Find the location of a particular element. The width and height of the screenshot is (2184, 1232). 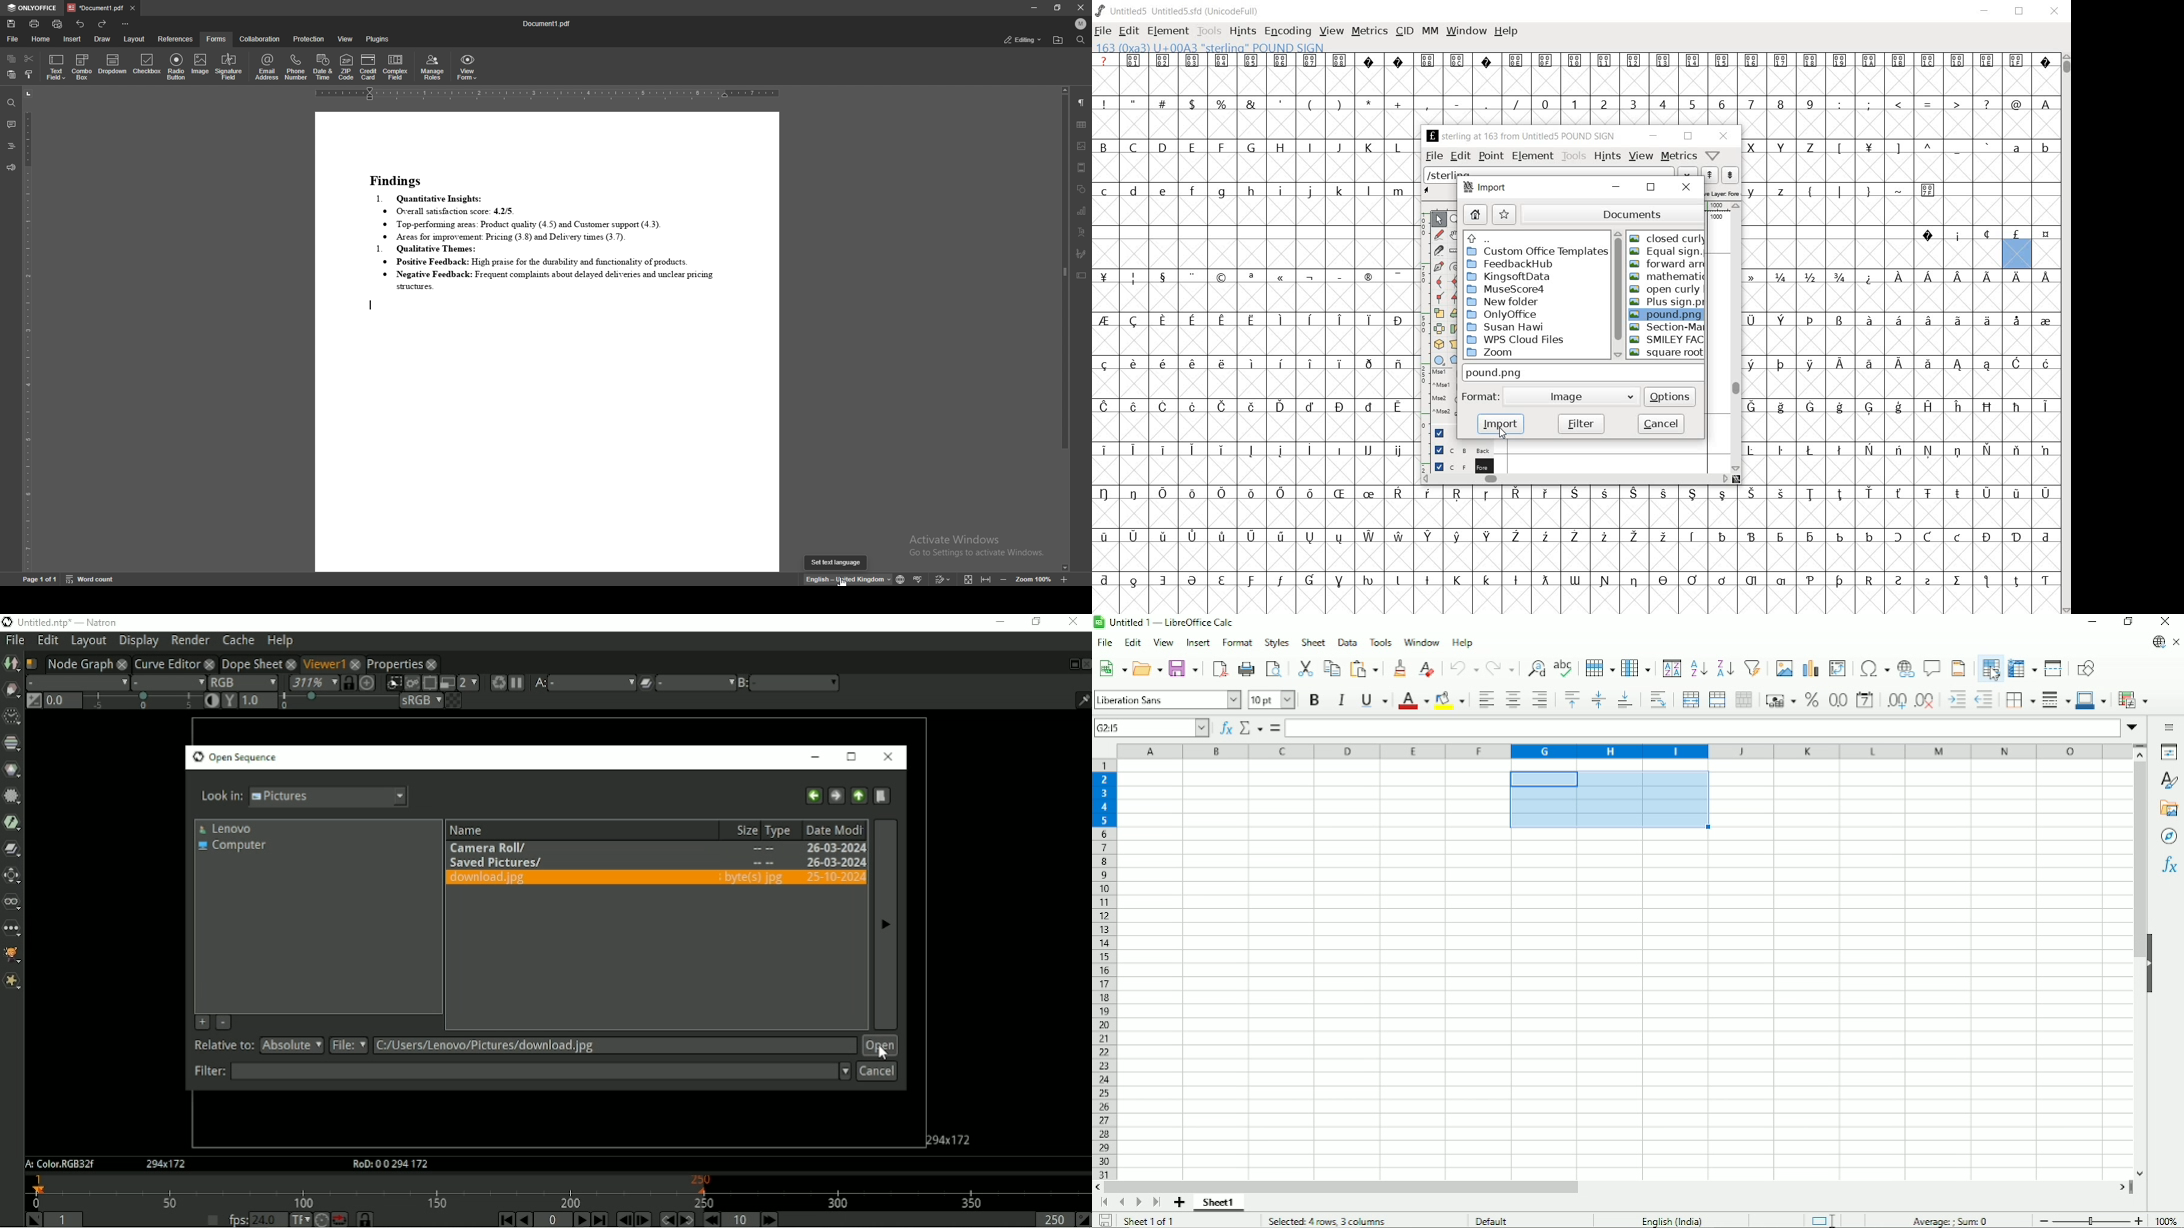

Align top is located at coordinates (1572, 700).